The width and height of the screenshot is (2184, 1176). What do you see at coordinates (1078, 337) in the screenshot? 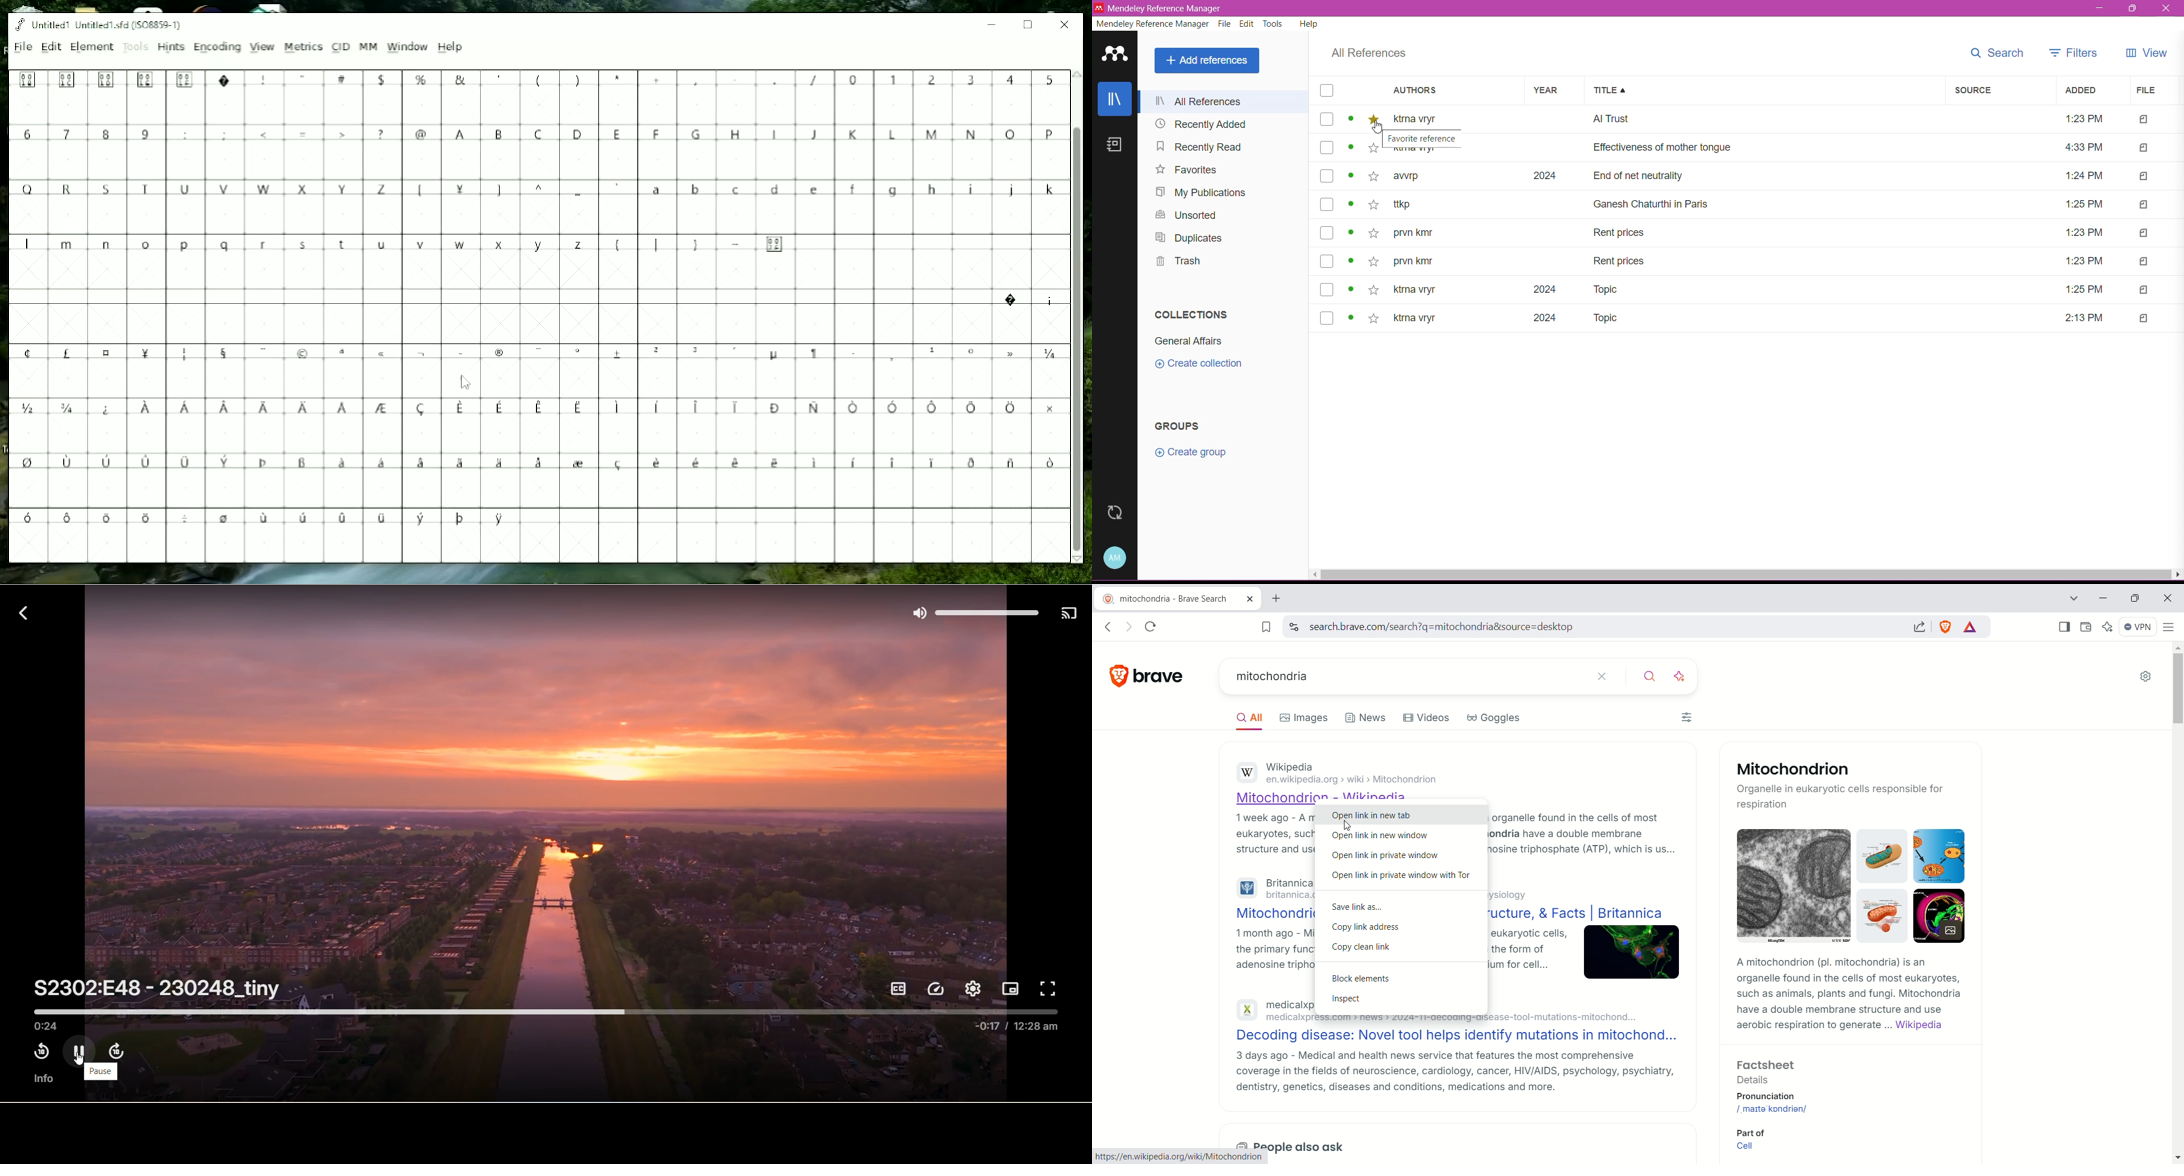
I see `Vertical scrollbar` at bounding box center [1078, 337].